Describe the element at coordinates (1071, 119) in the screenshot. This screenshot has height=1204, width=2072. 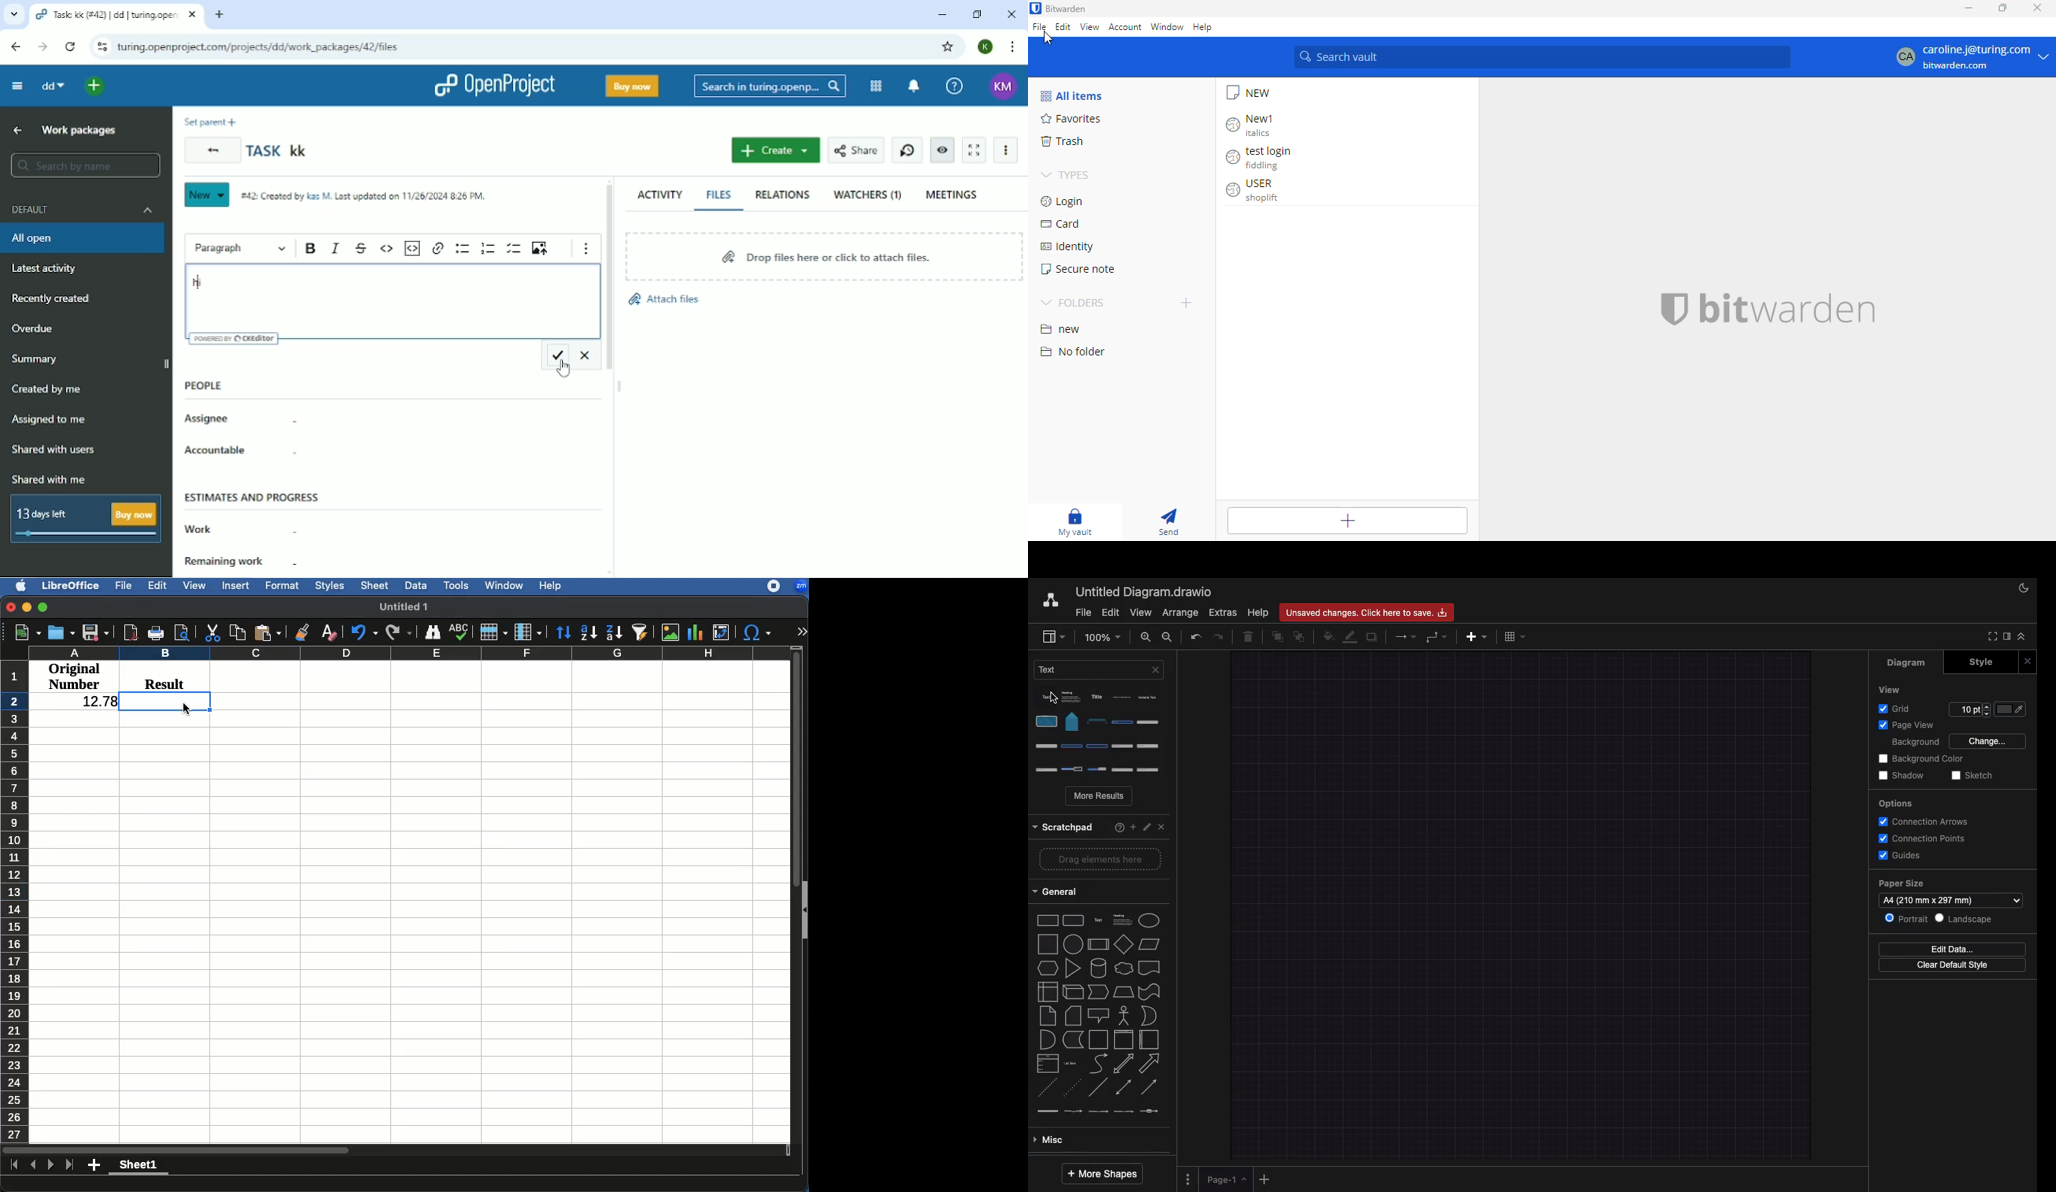
I see `favorites` at that location.